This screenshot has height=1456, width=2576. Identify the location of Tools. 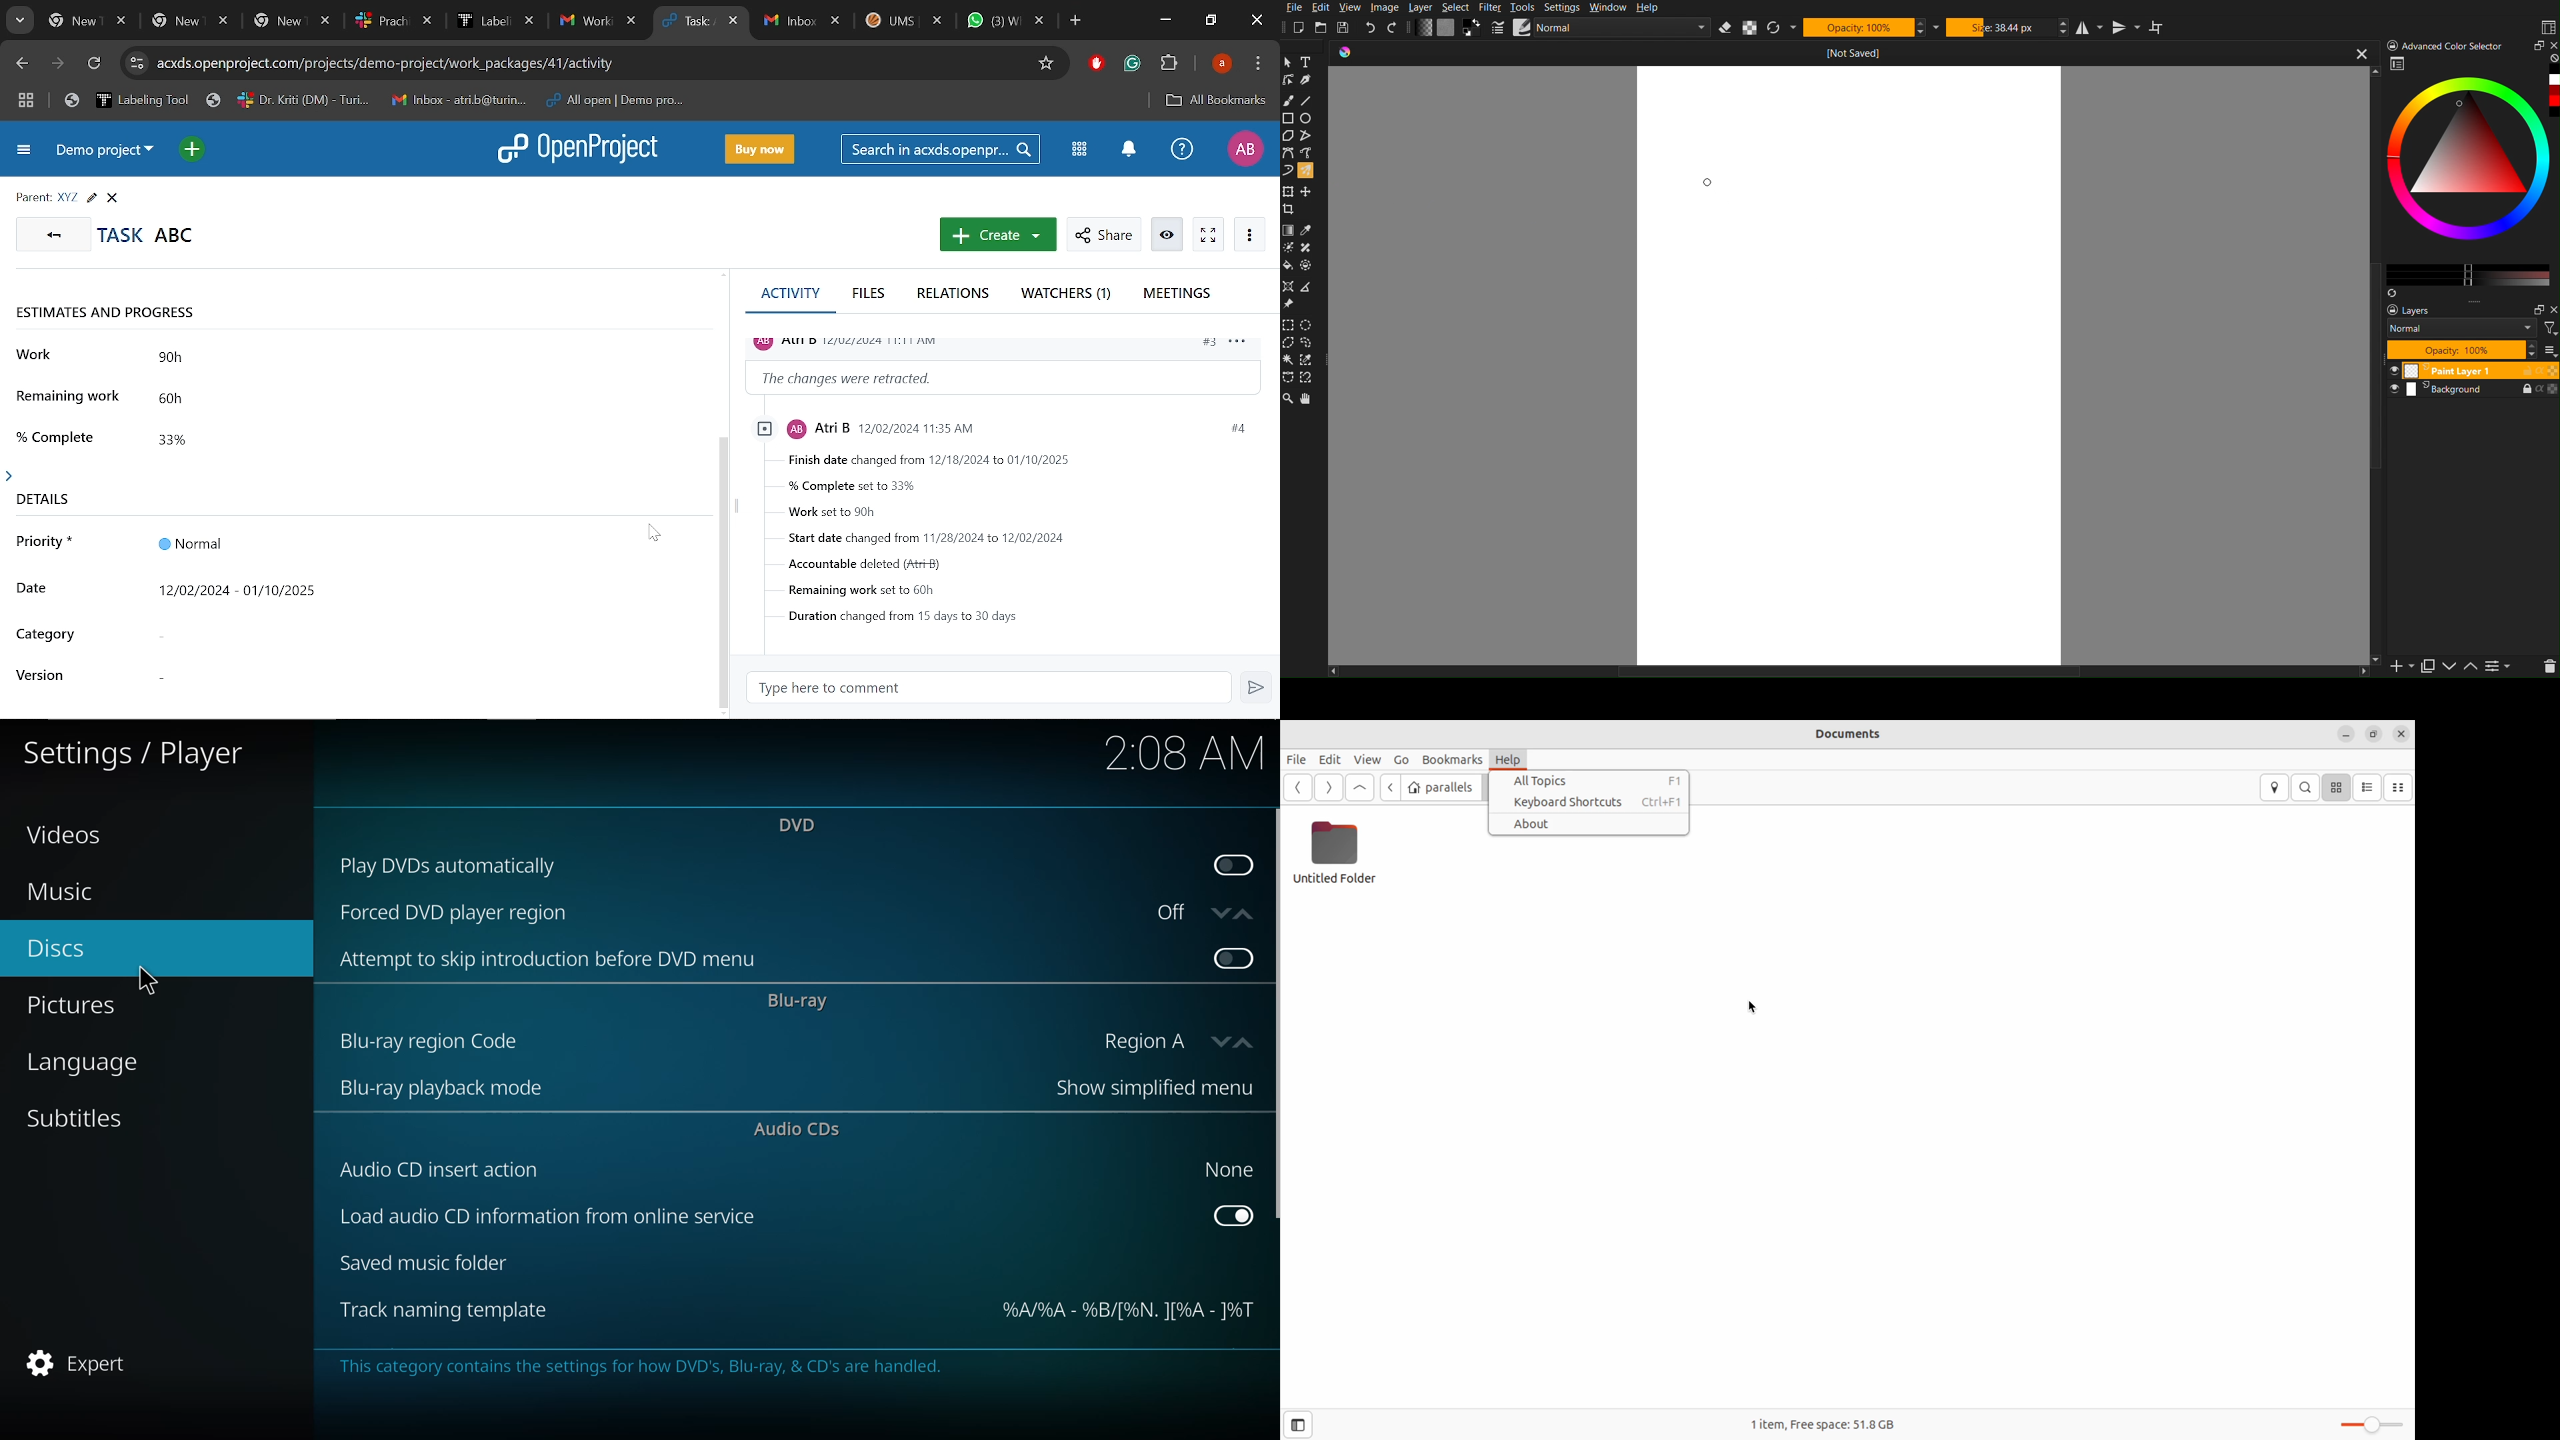
(1526, 8).